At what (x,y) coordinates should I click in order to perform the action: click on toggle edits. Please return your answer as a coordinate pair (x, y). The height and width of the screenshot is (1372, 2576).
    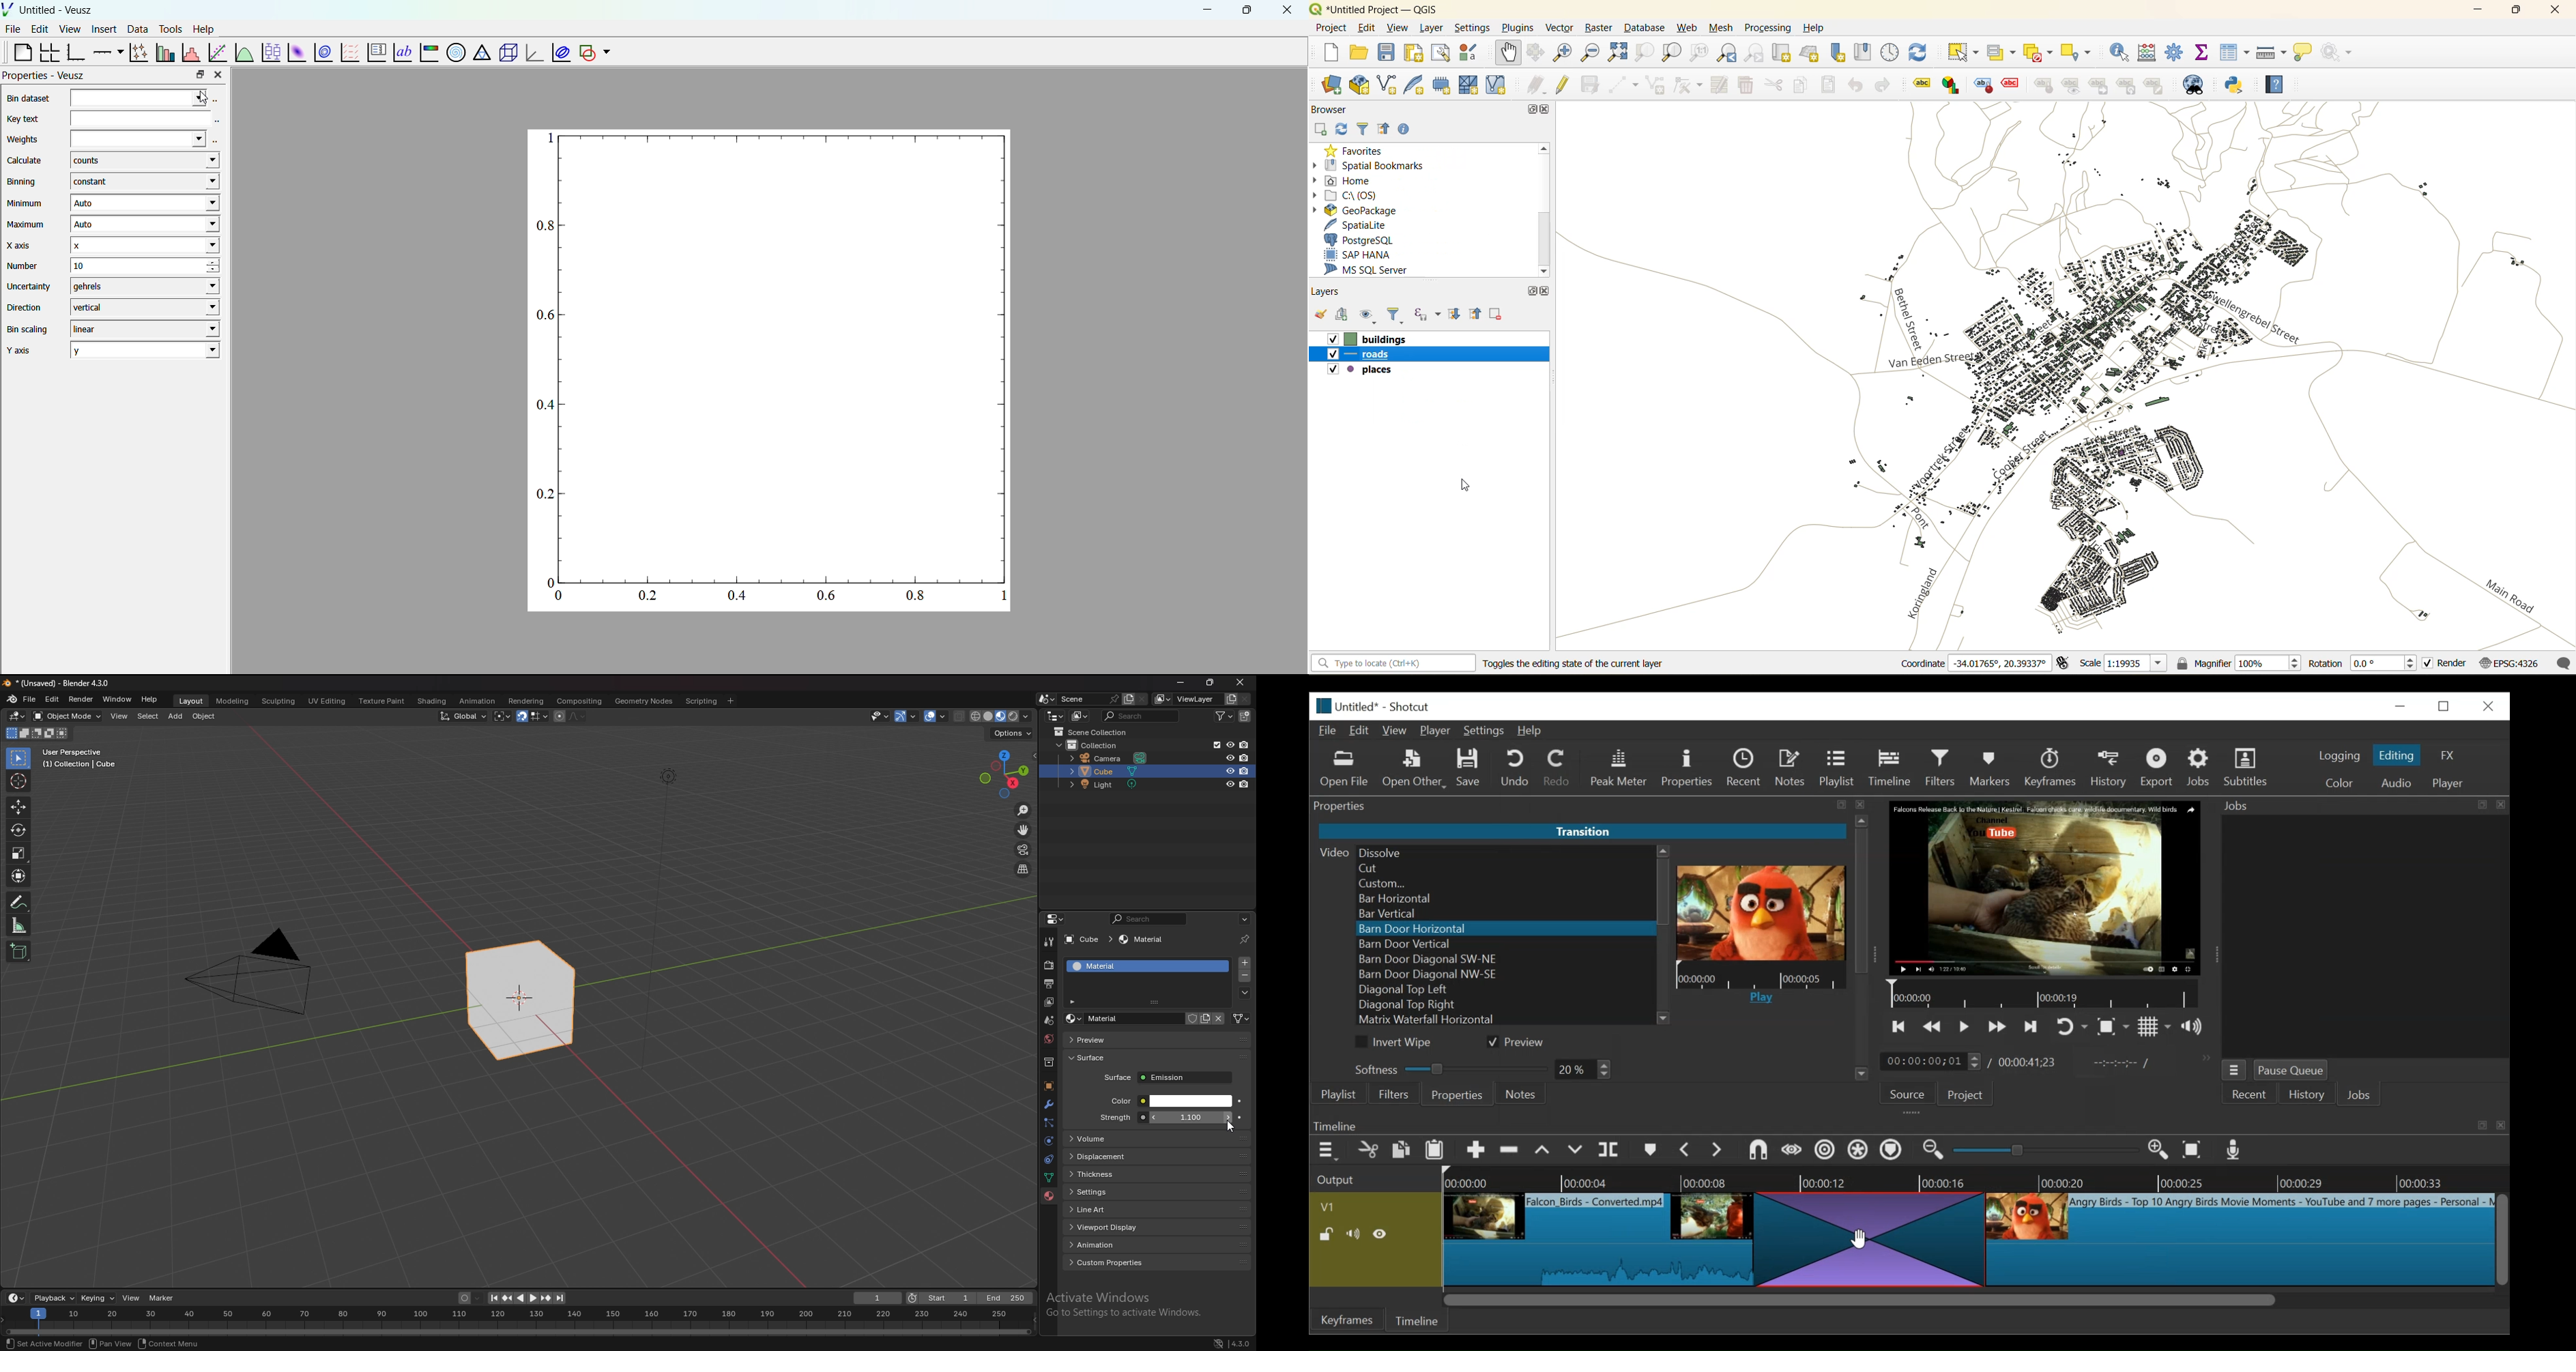
    Looking at the image, I should click on (1562, 86).